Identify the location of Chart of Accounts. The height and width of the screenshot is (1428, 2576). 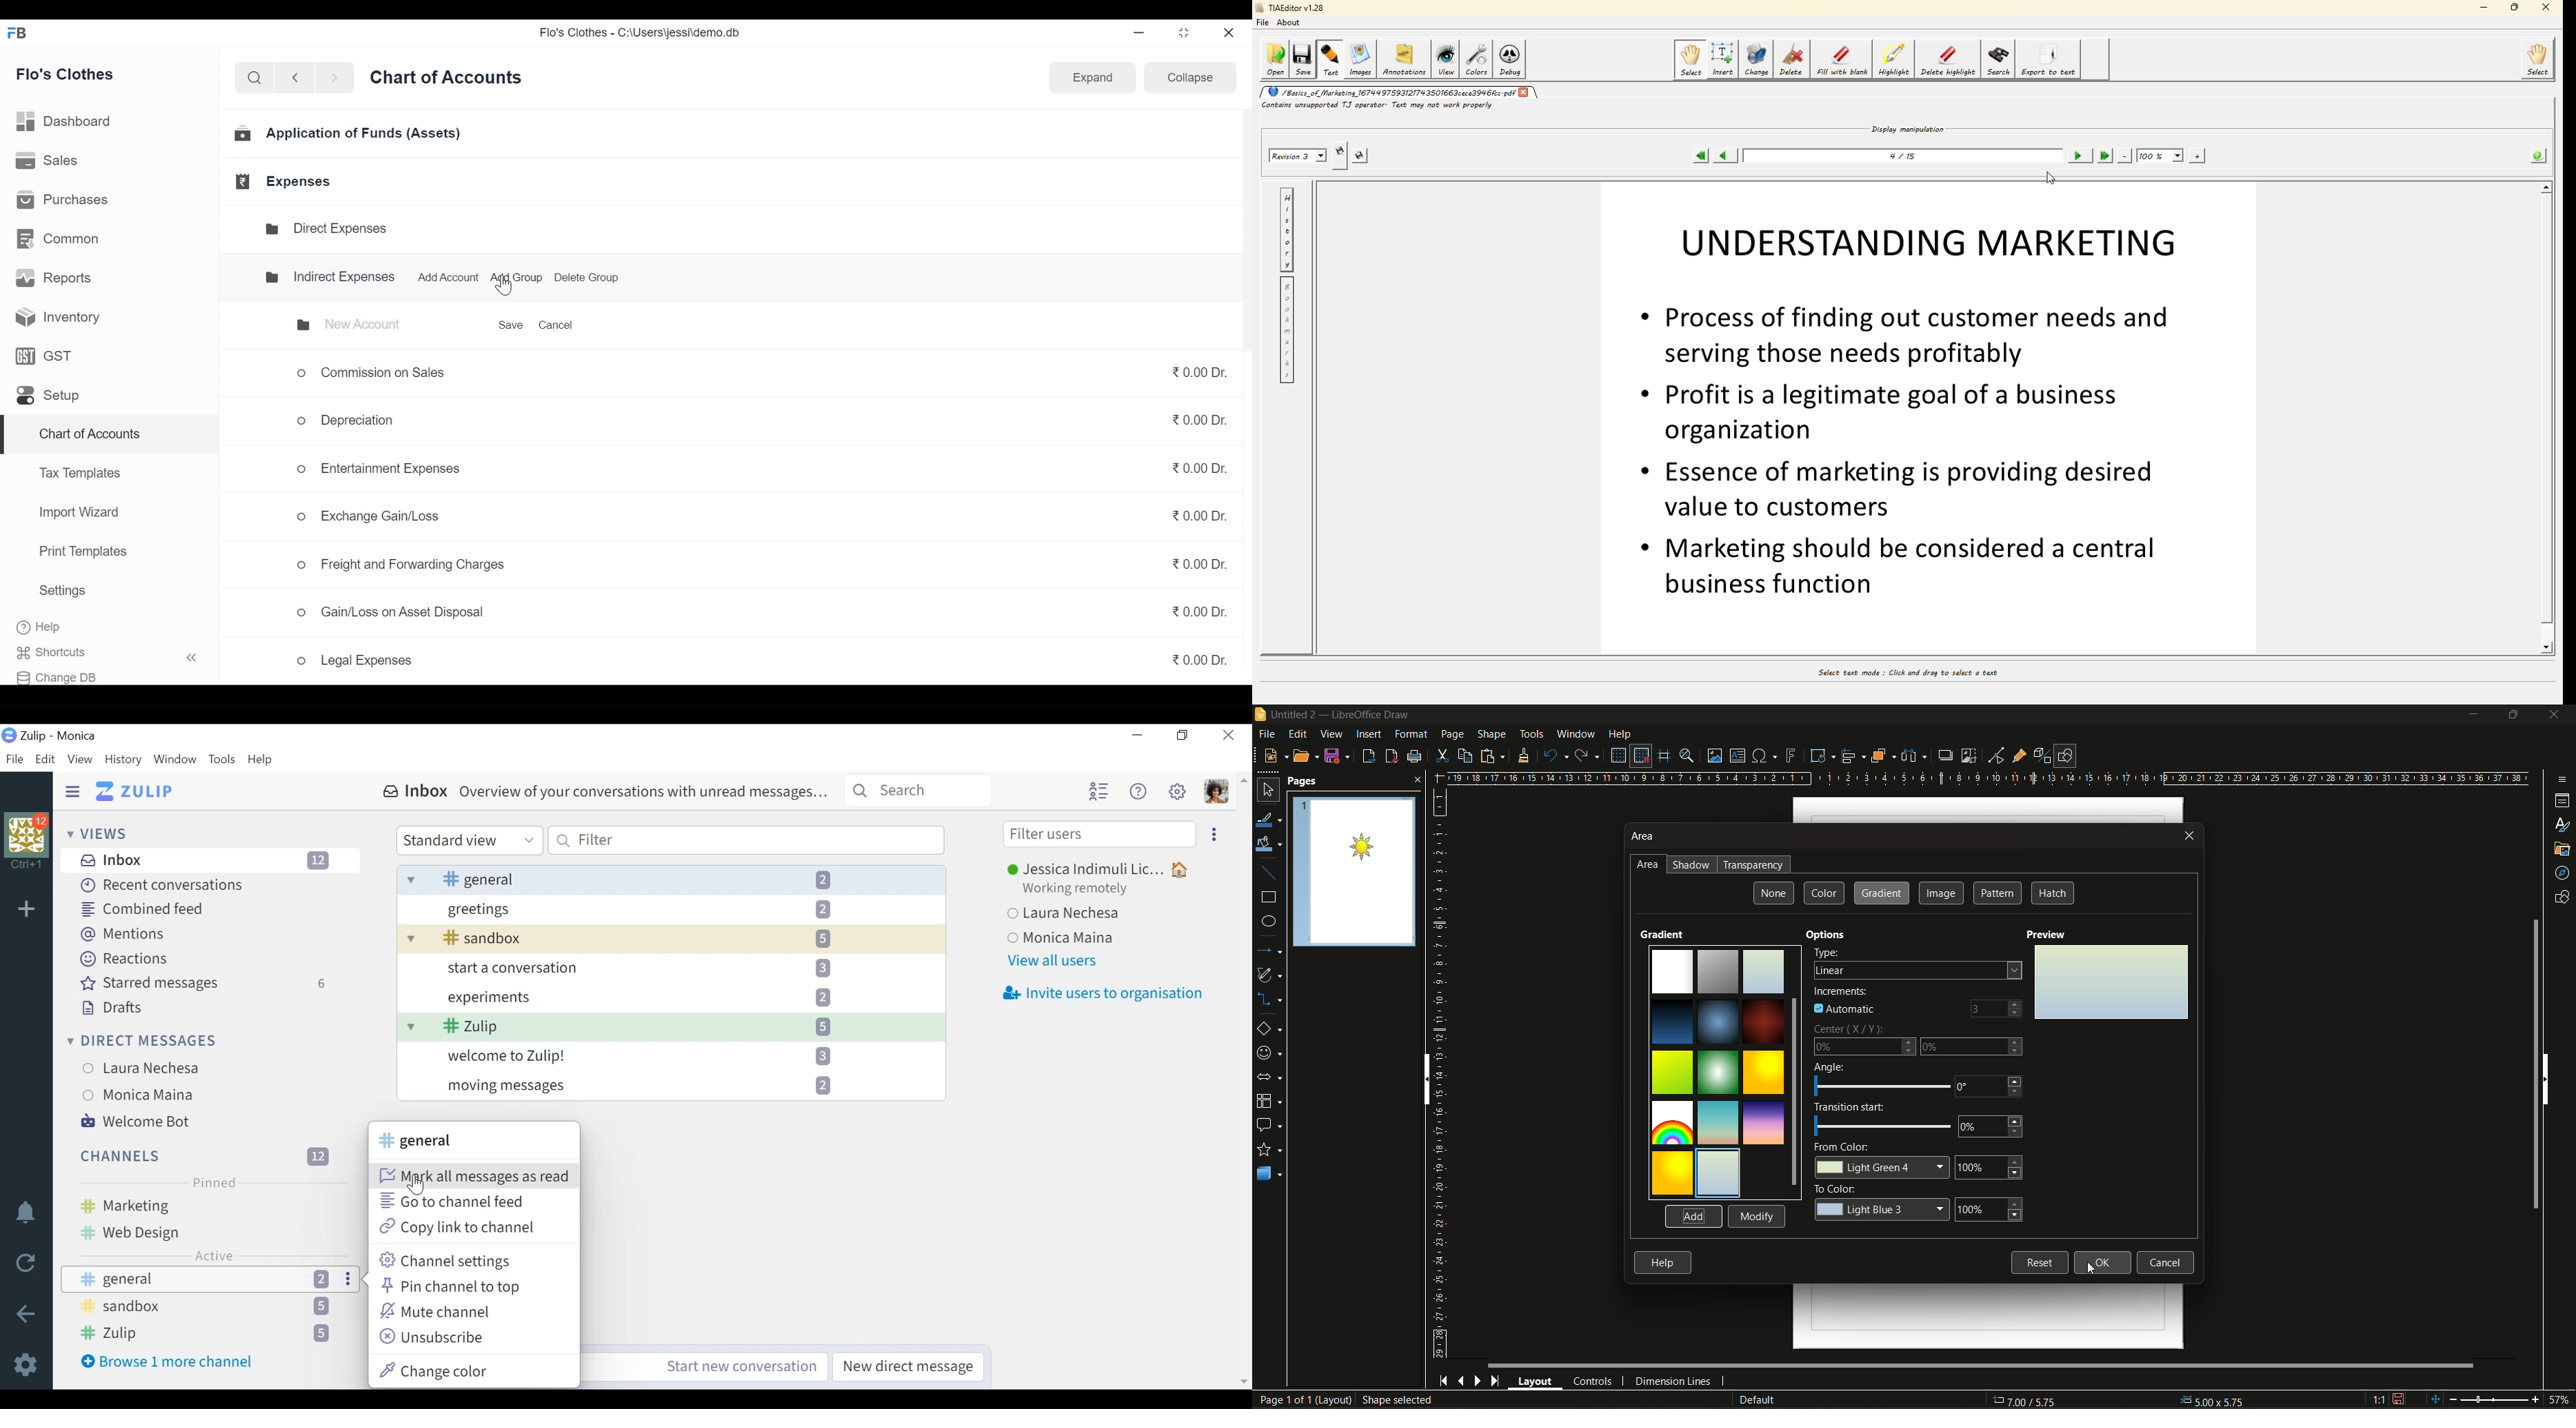
(449, 82).